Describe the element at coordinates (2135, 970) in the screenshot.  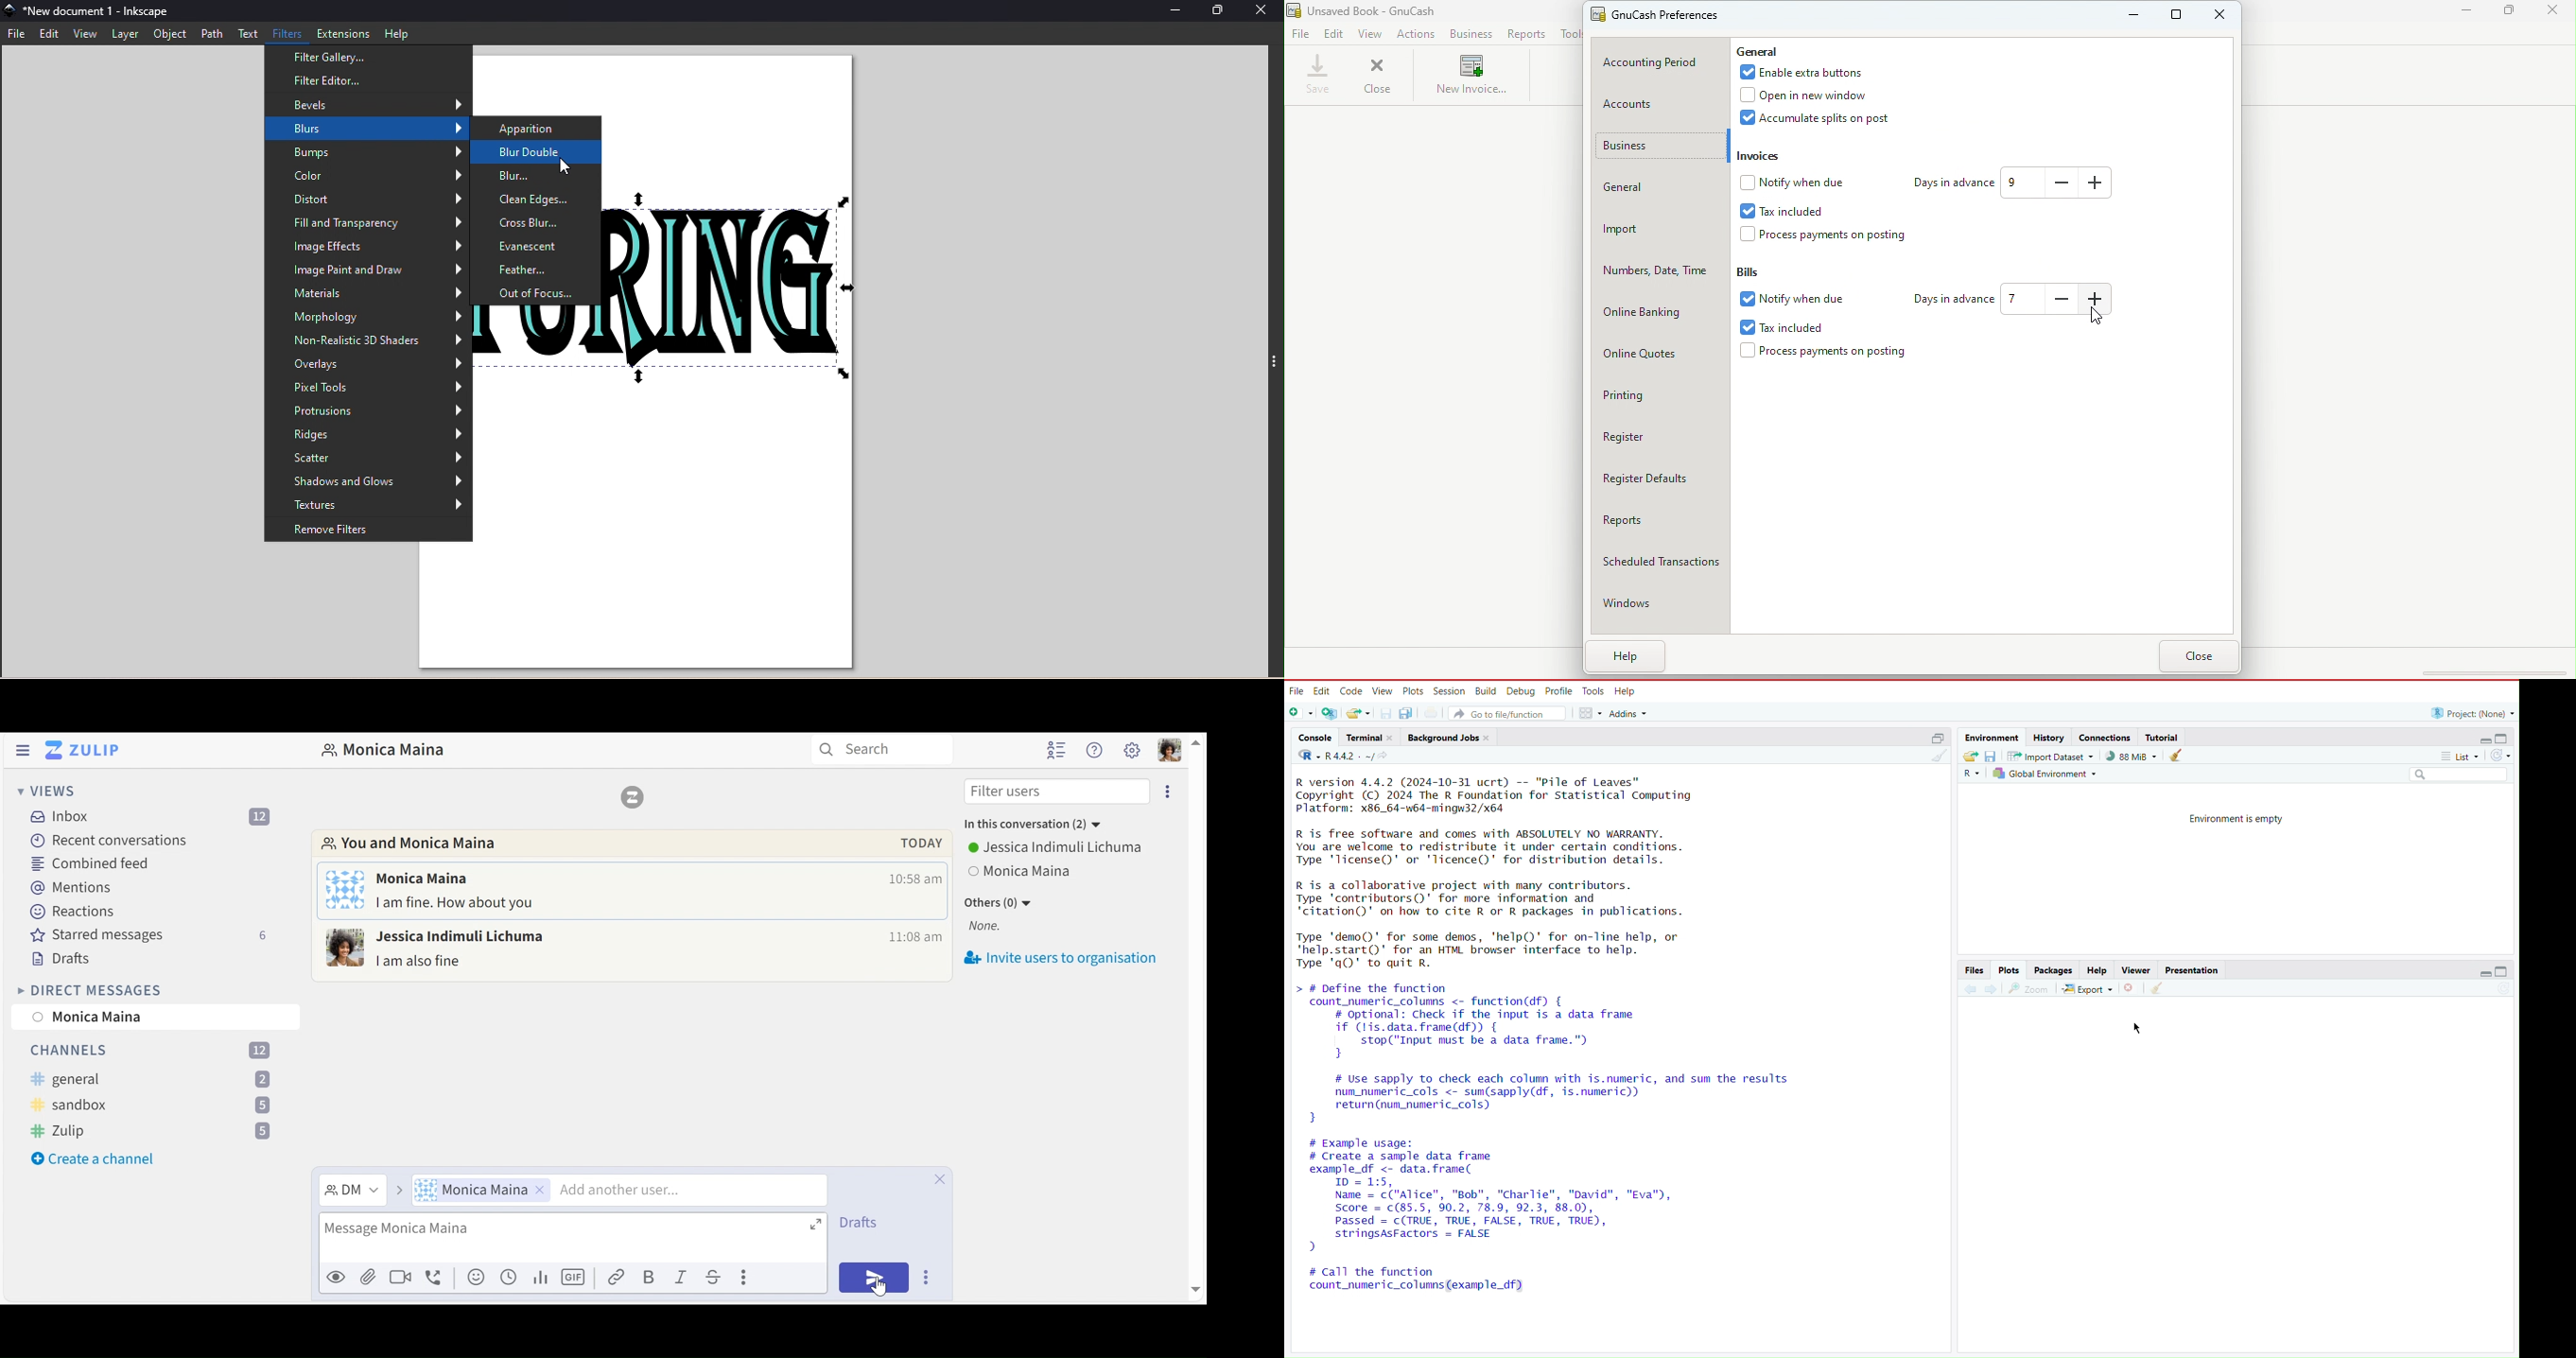
I see `Viewer` at that location.